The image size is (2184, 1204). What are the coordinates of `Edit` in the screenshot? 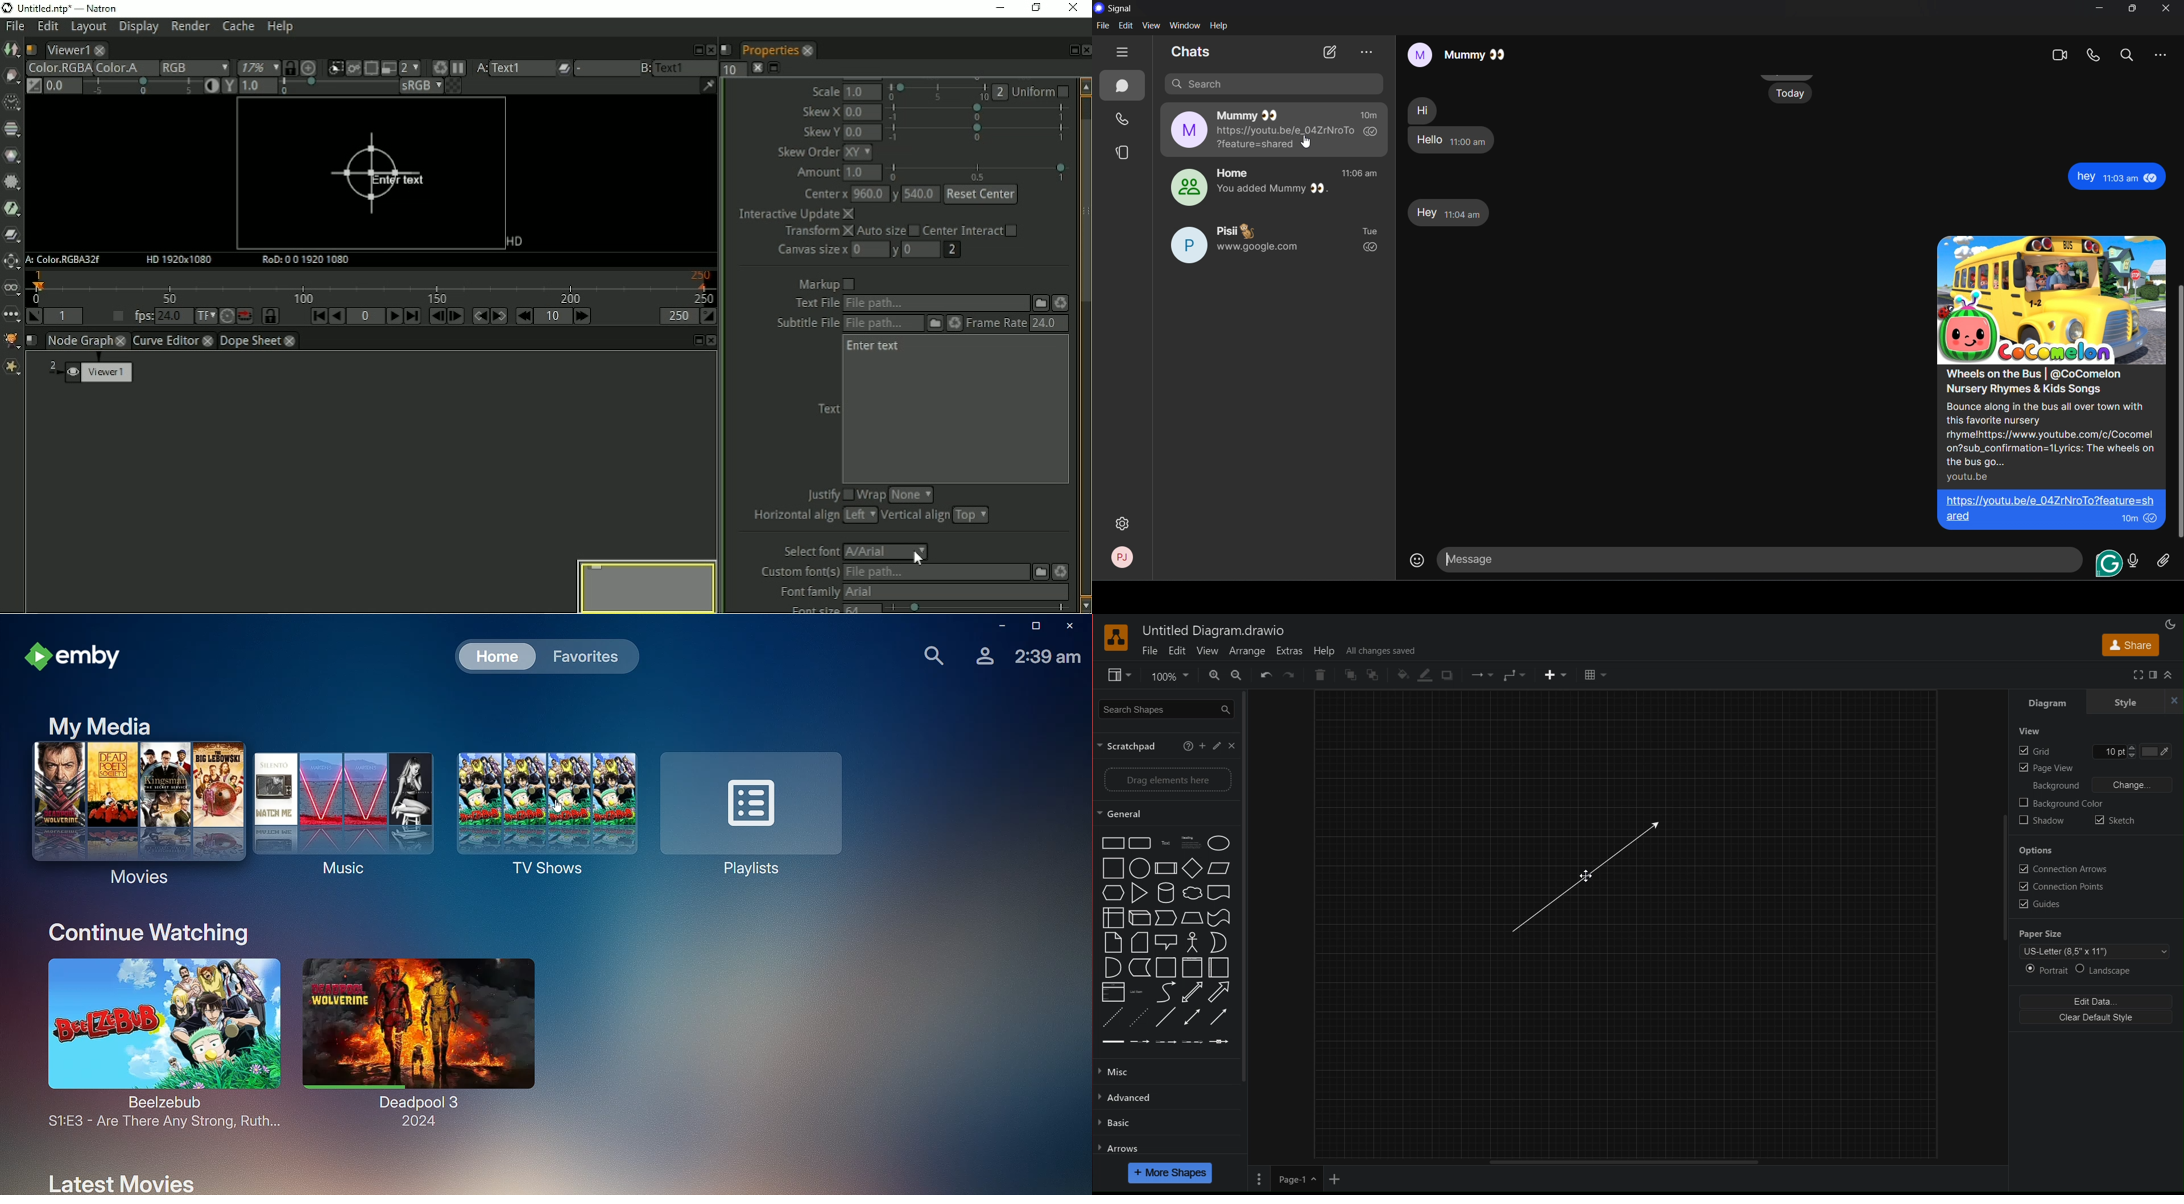 It's located at (1216, 745).